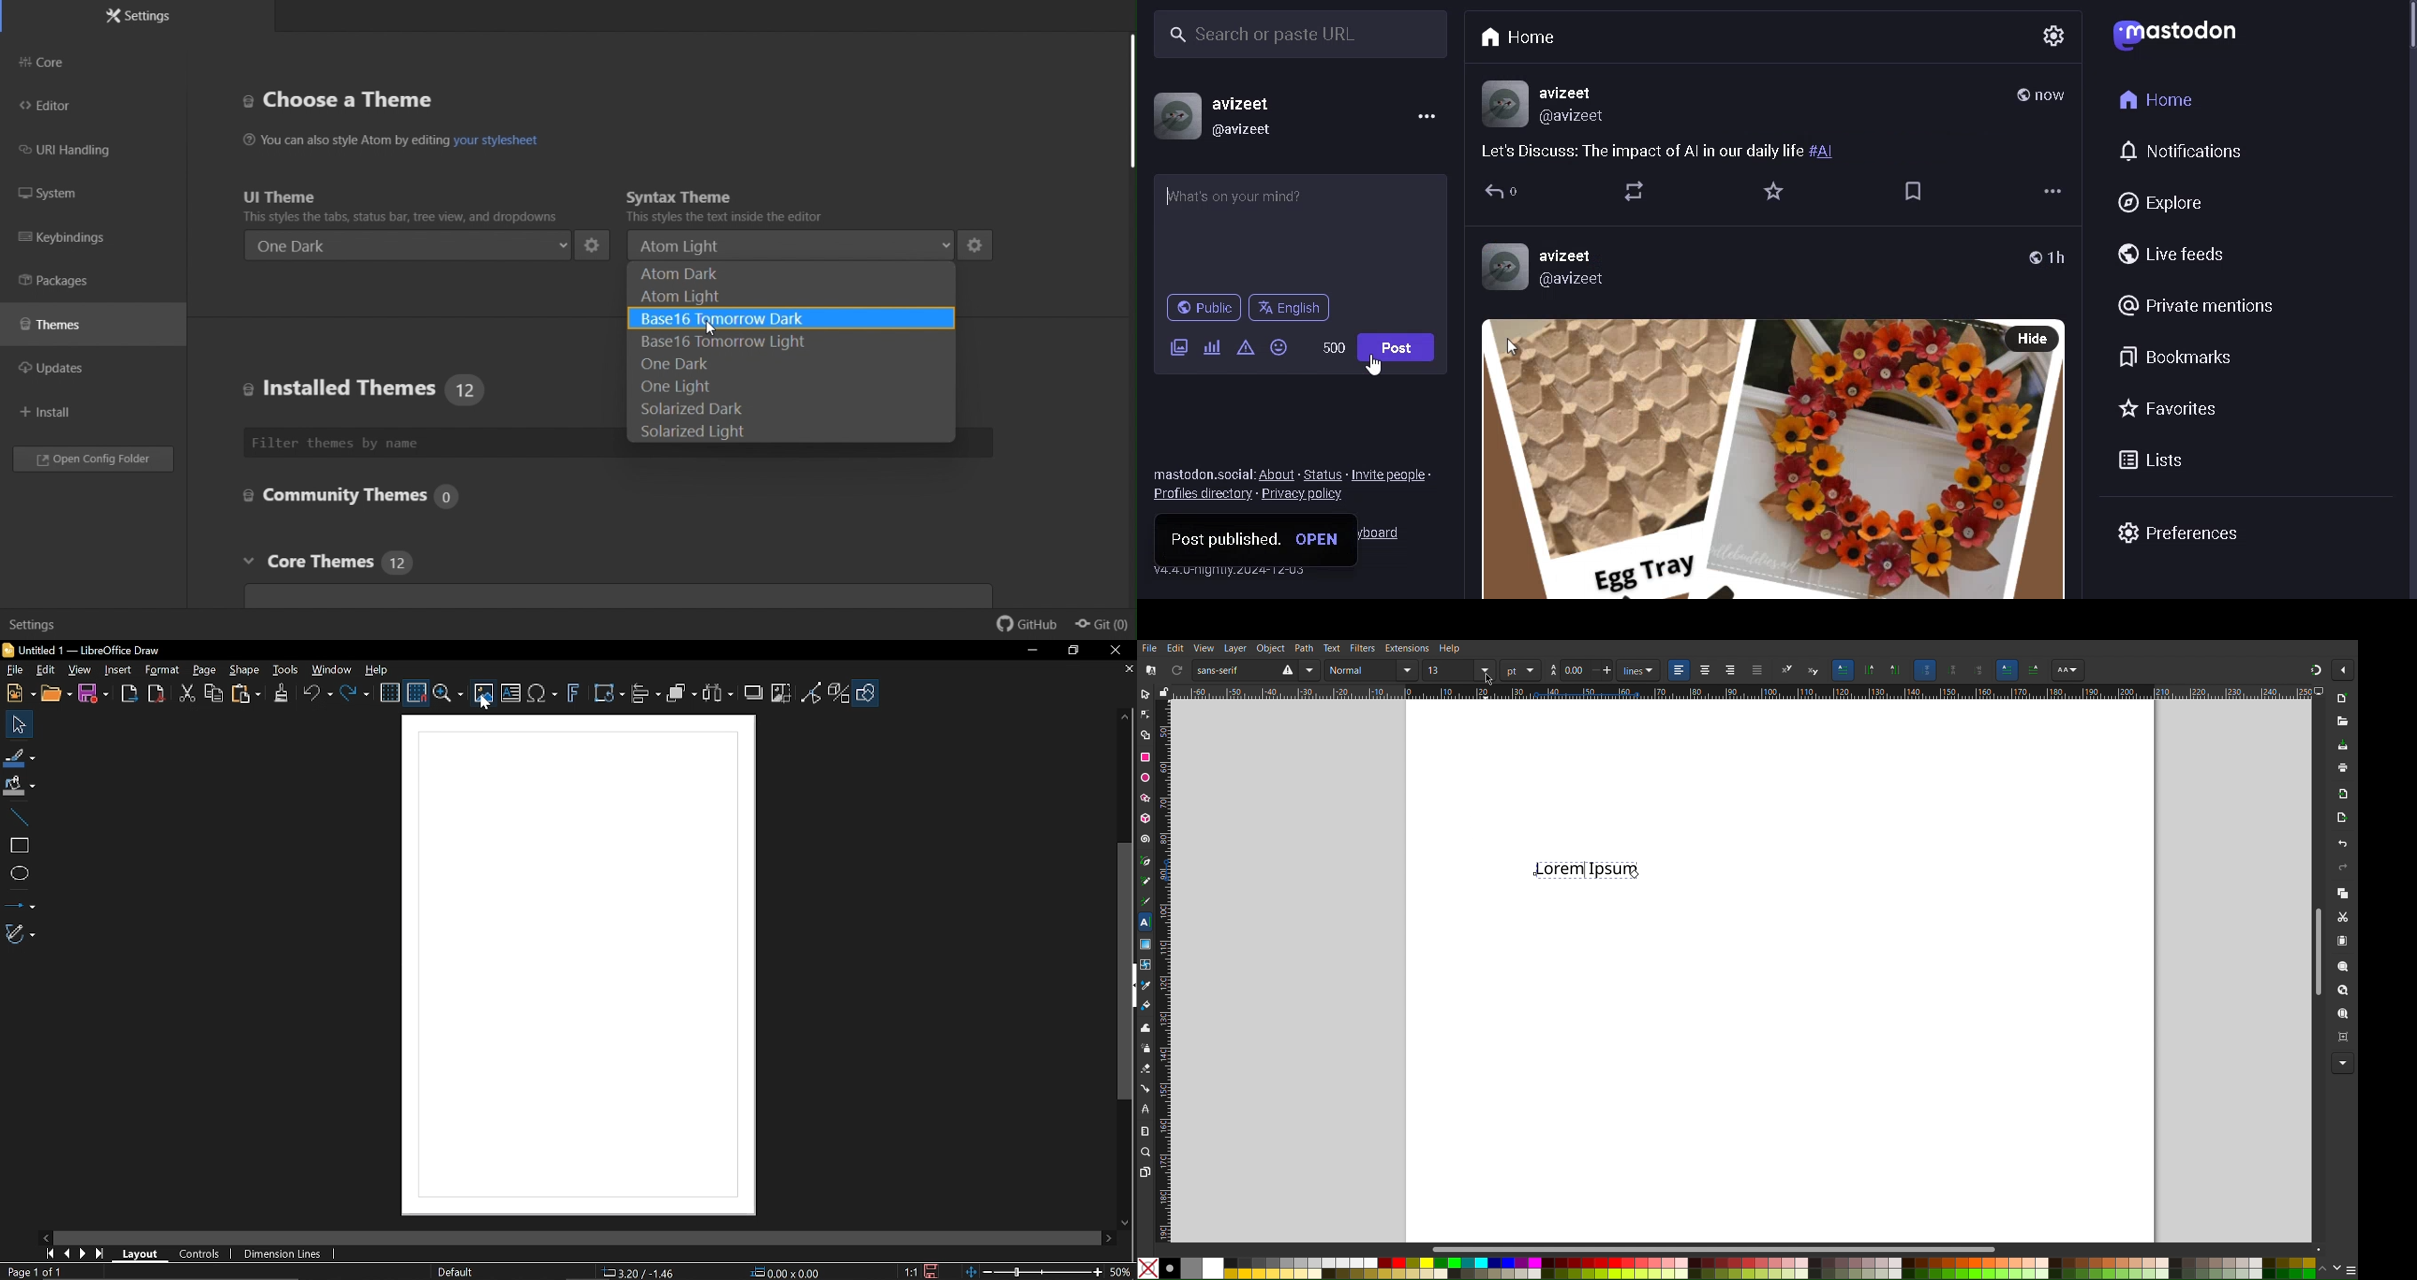  Describe the element at coordinates (1145, 943) in the screenshot. I see `Gradient Tool` at that location.